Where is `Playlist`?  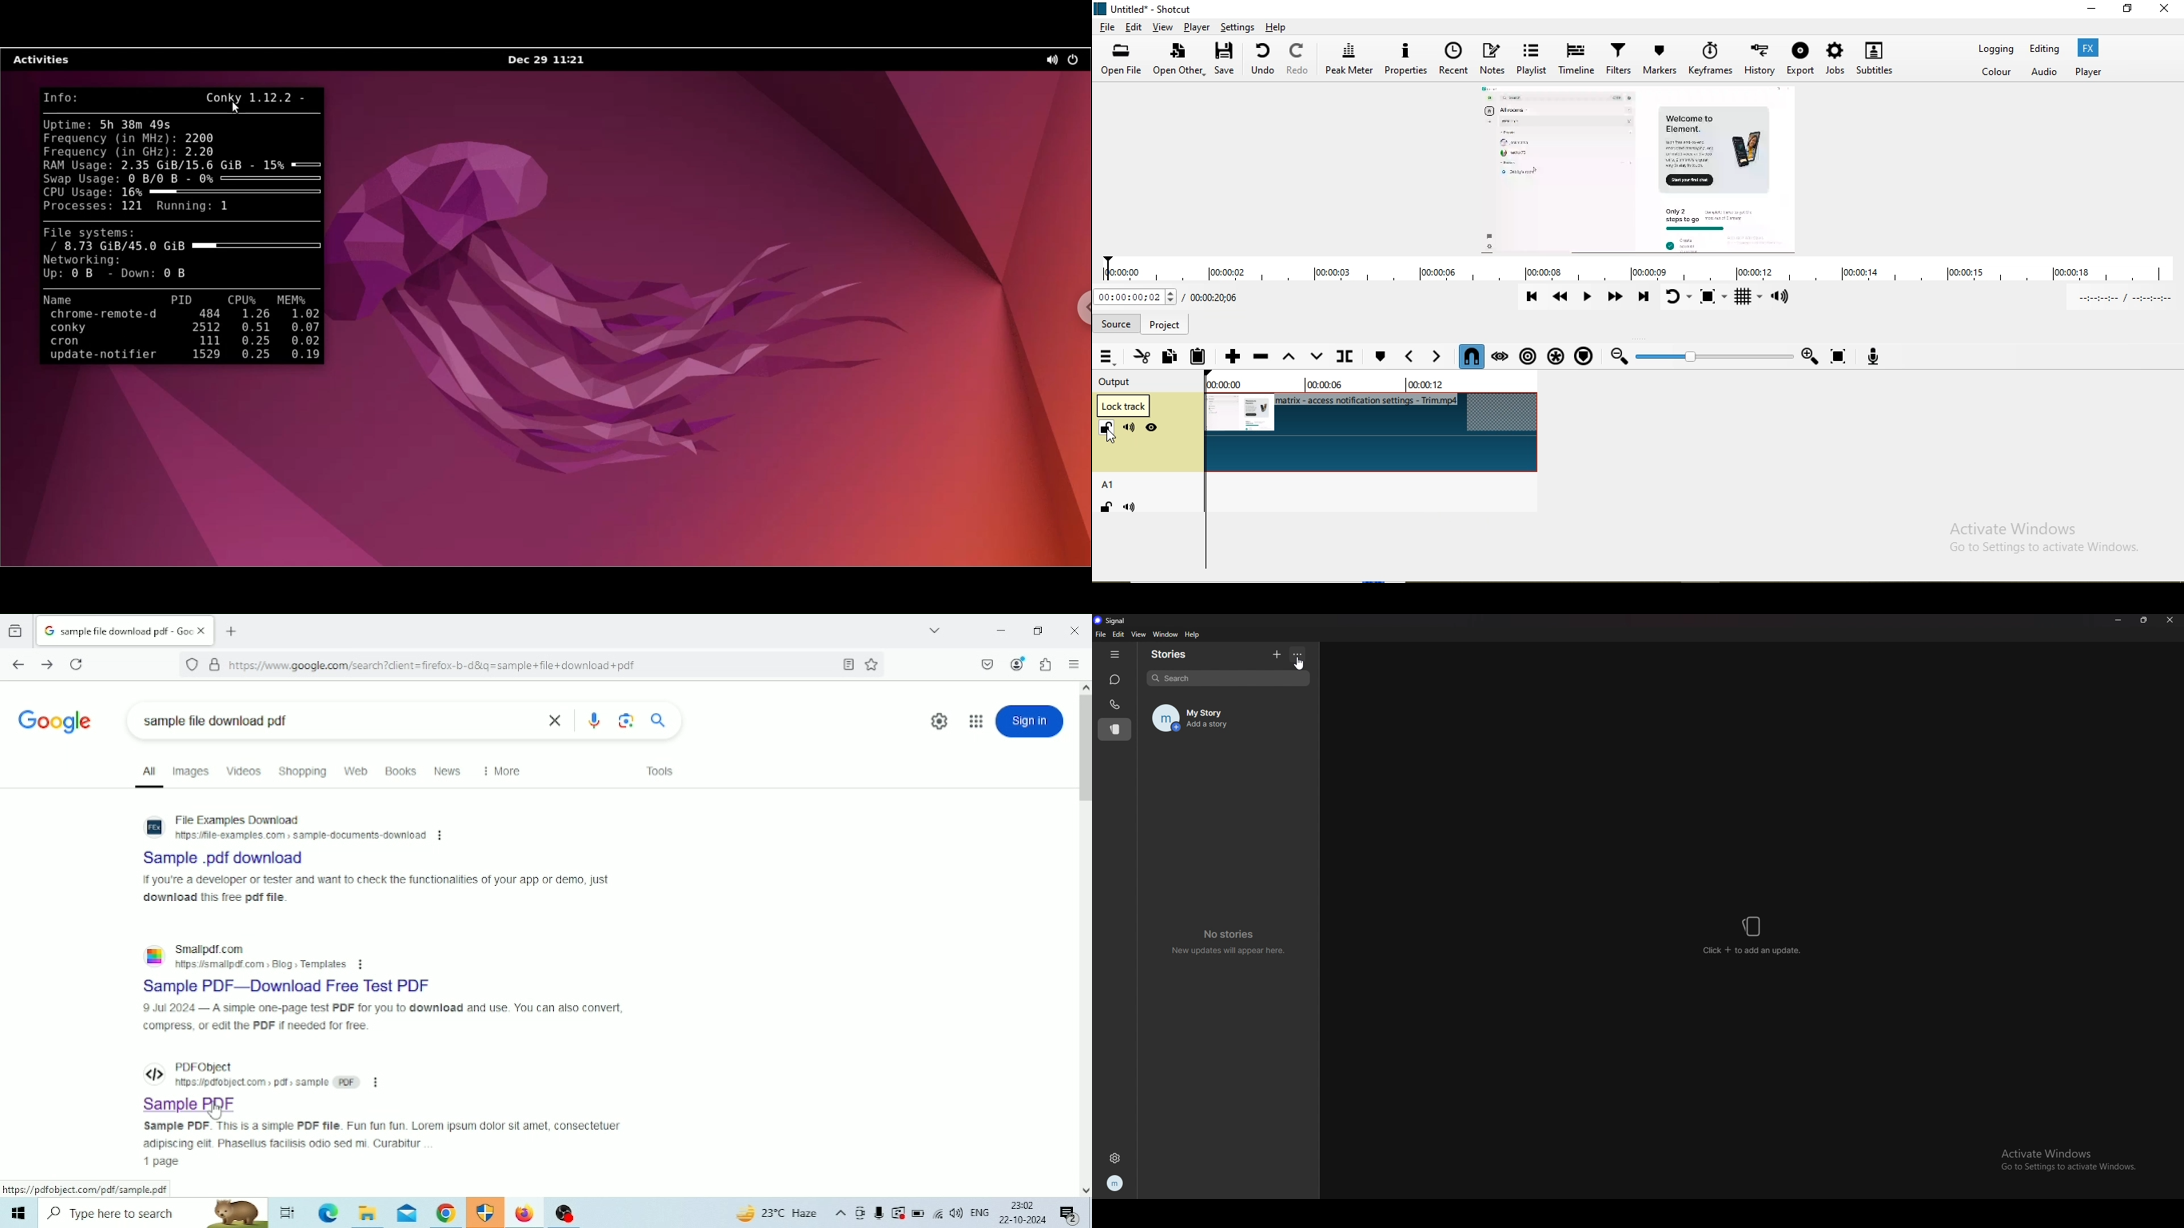 Playlist is located at coordinates (1532, 62).